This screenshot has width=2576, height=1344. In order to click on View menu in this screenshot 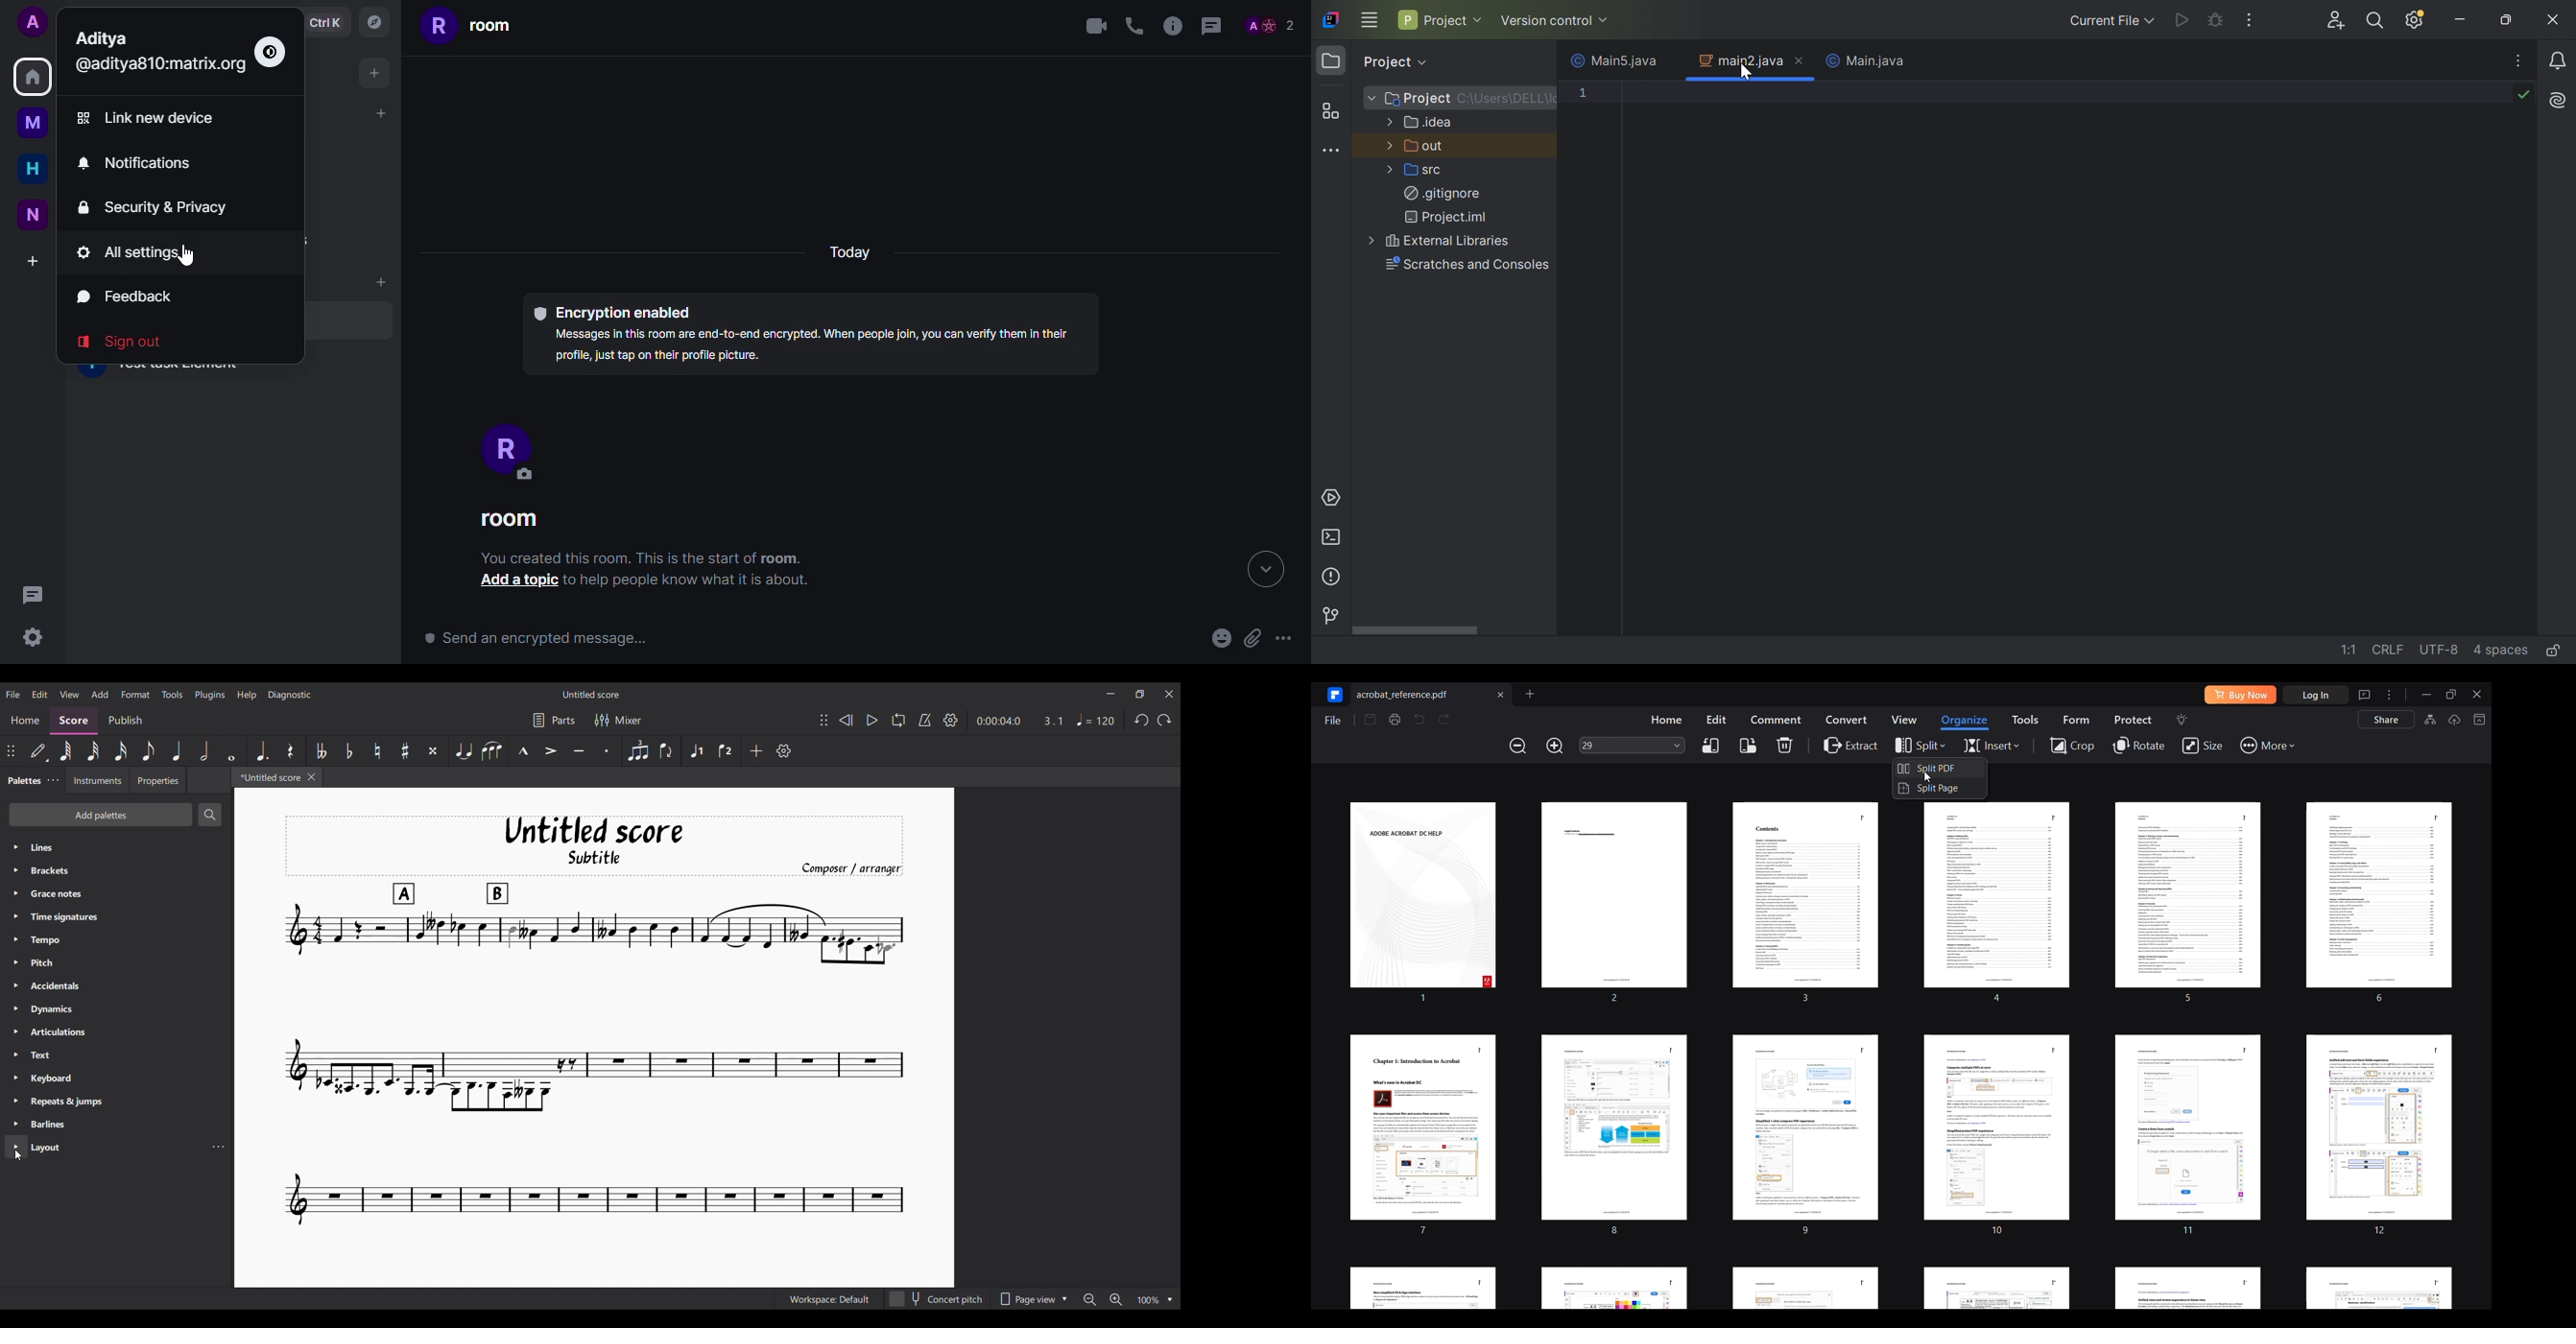, I will do `click(69, 695)`.